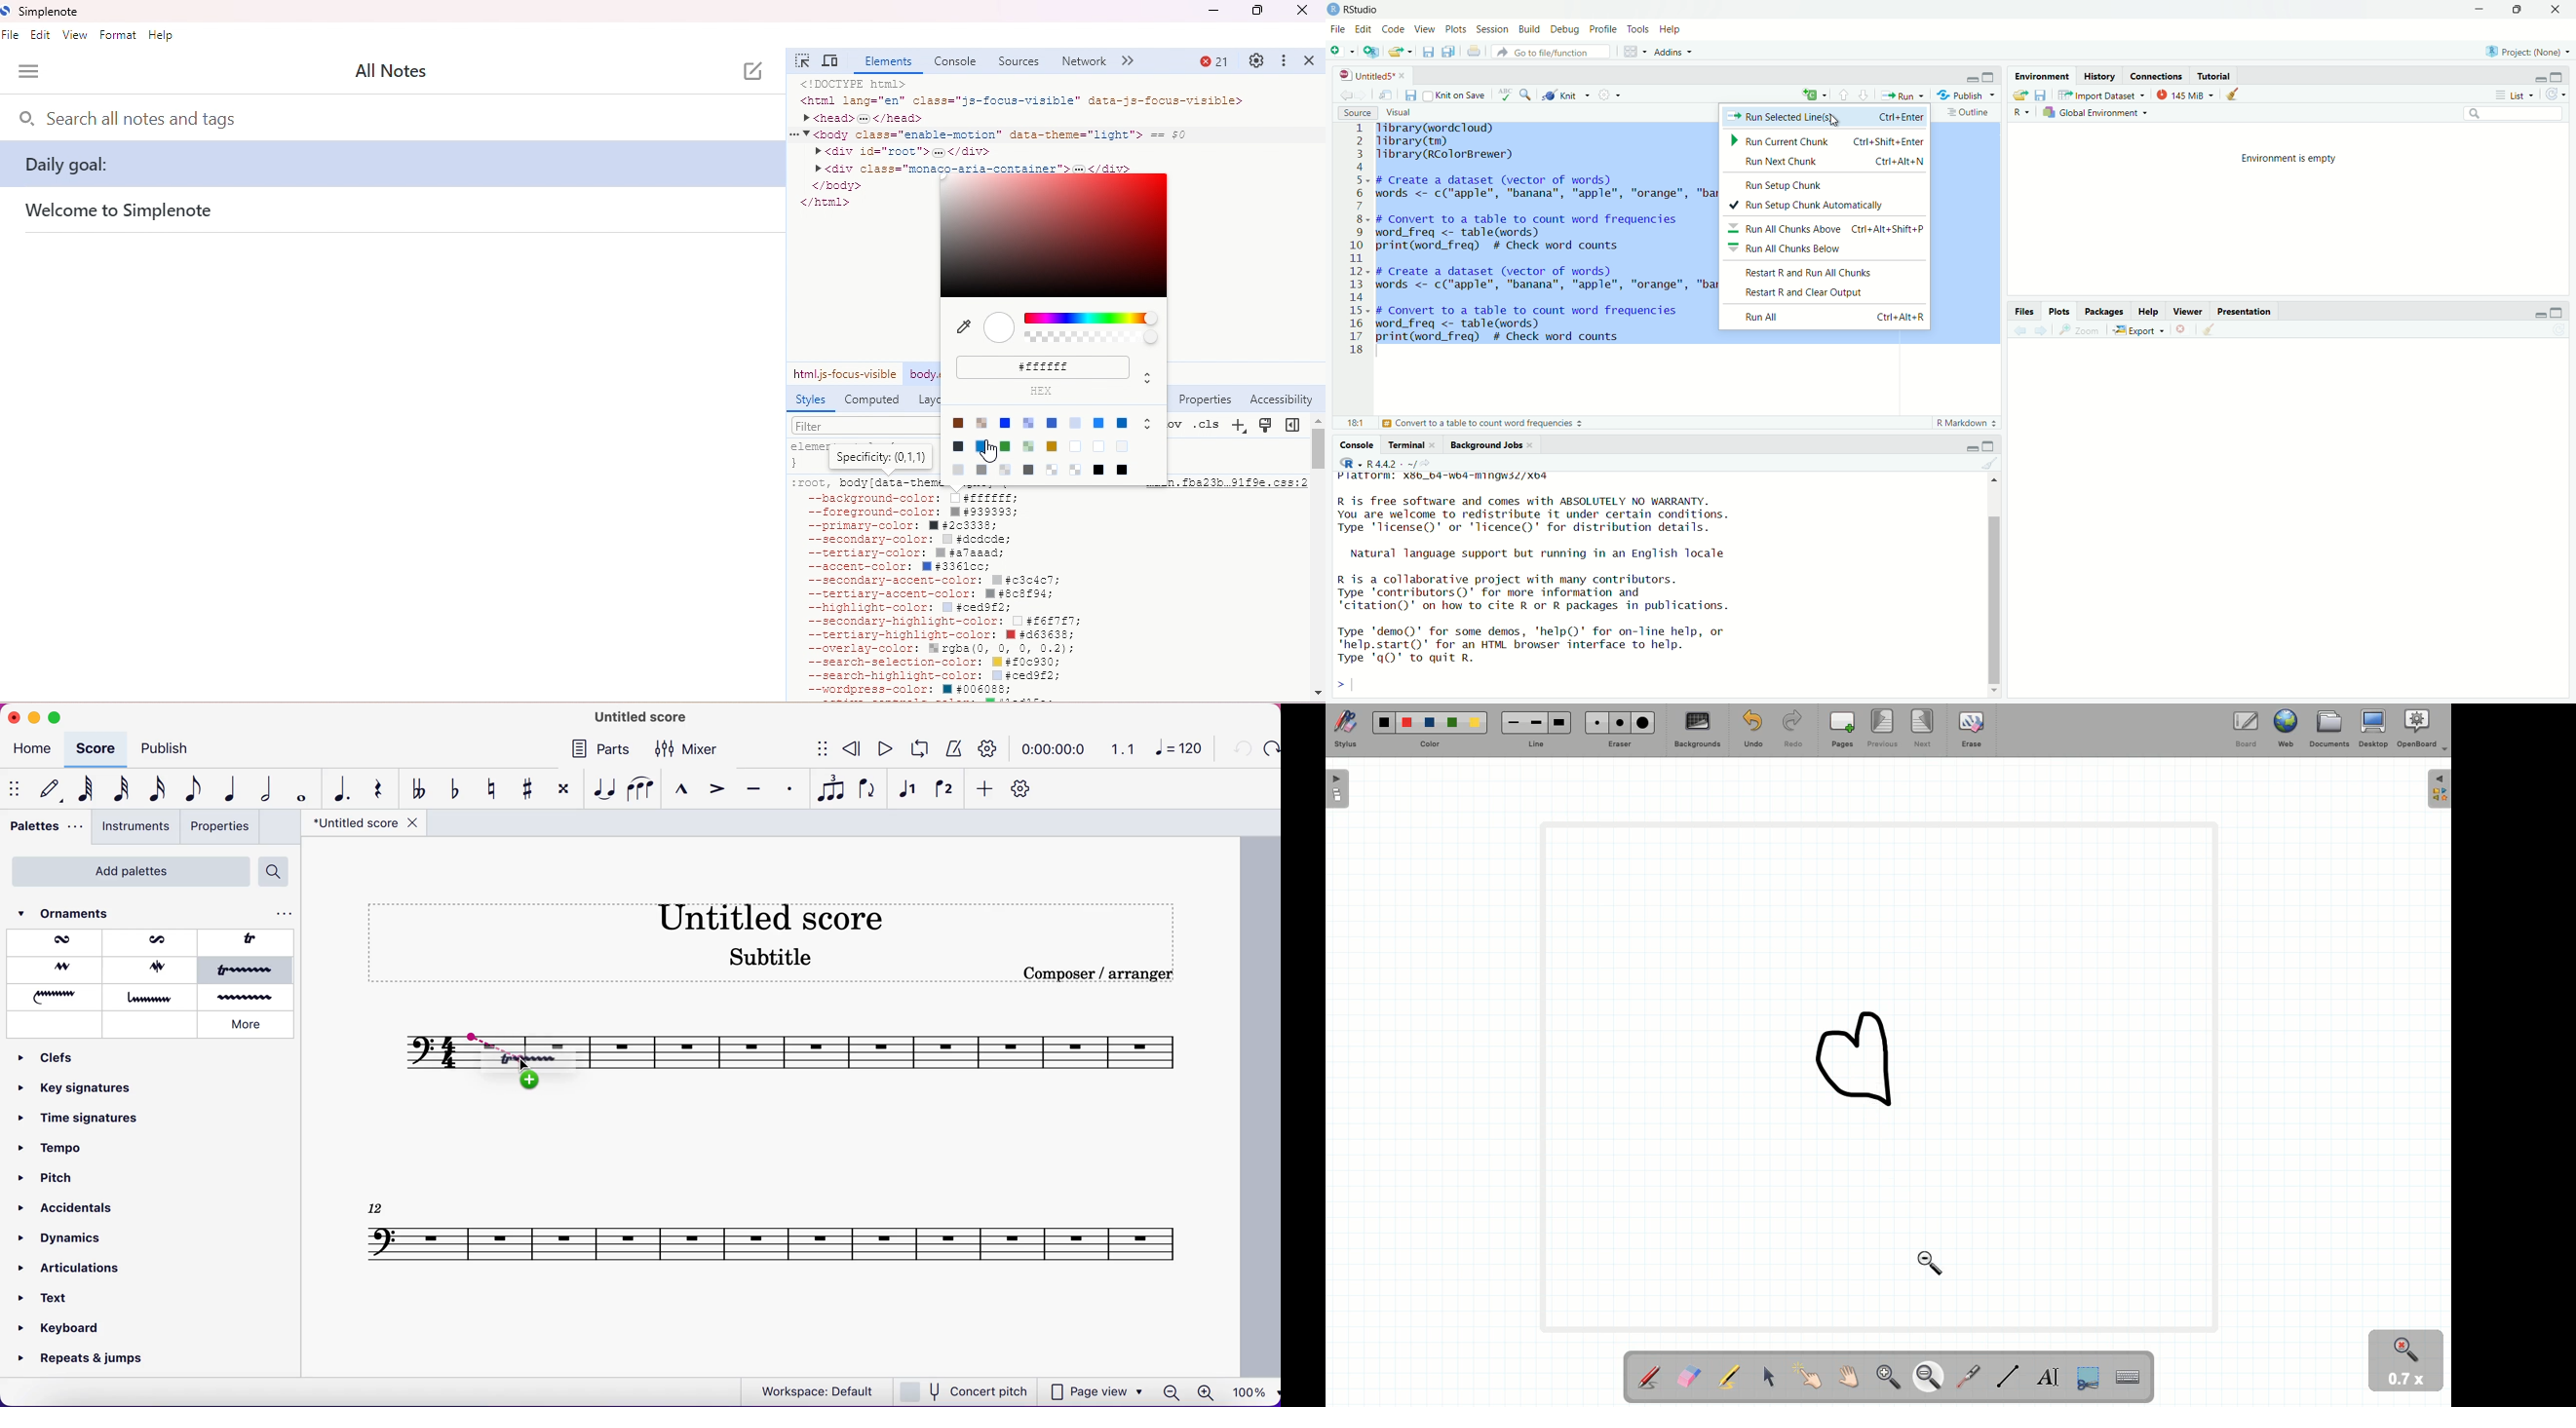 The width and height of the screenshot is (2576, 1428). I want to click on show/hide, so click(817, 750).